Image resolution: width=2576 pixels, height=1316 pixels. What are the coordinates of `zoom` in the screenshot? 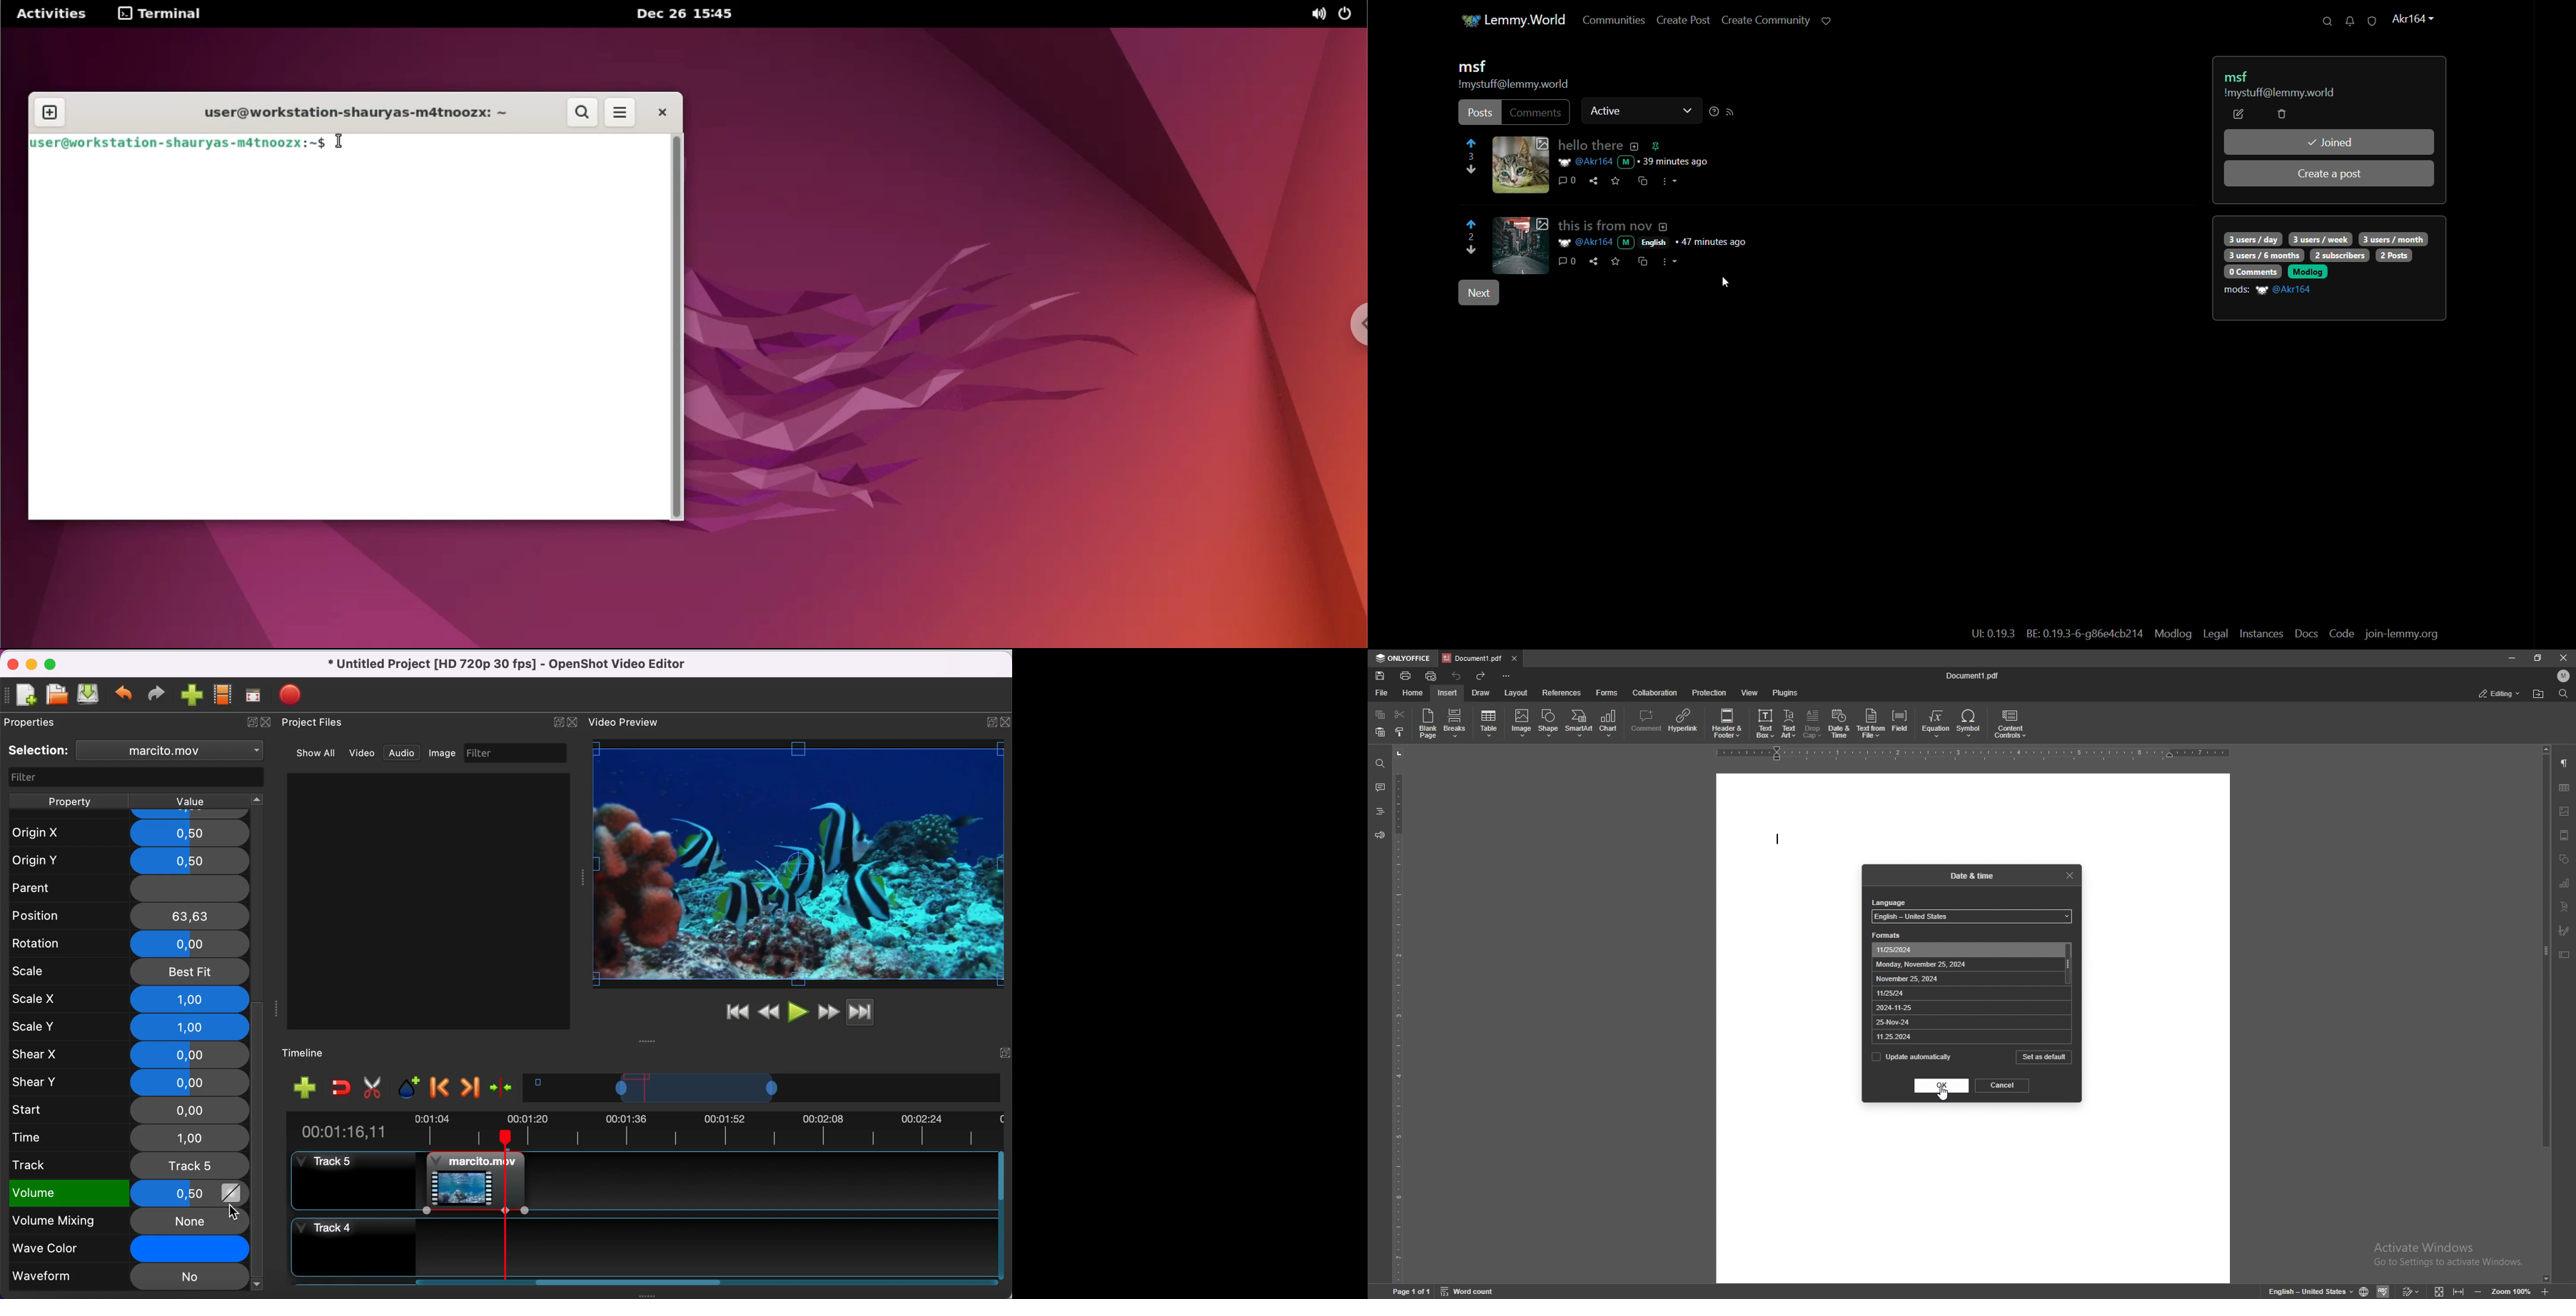 It's located at (2511, 1290).